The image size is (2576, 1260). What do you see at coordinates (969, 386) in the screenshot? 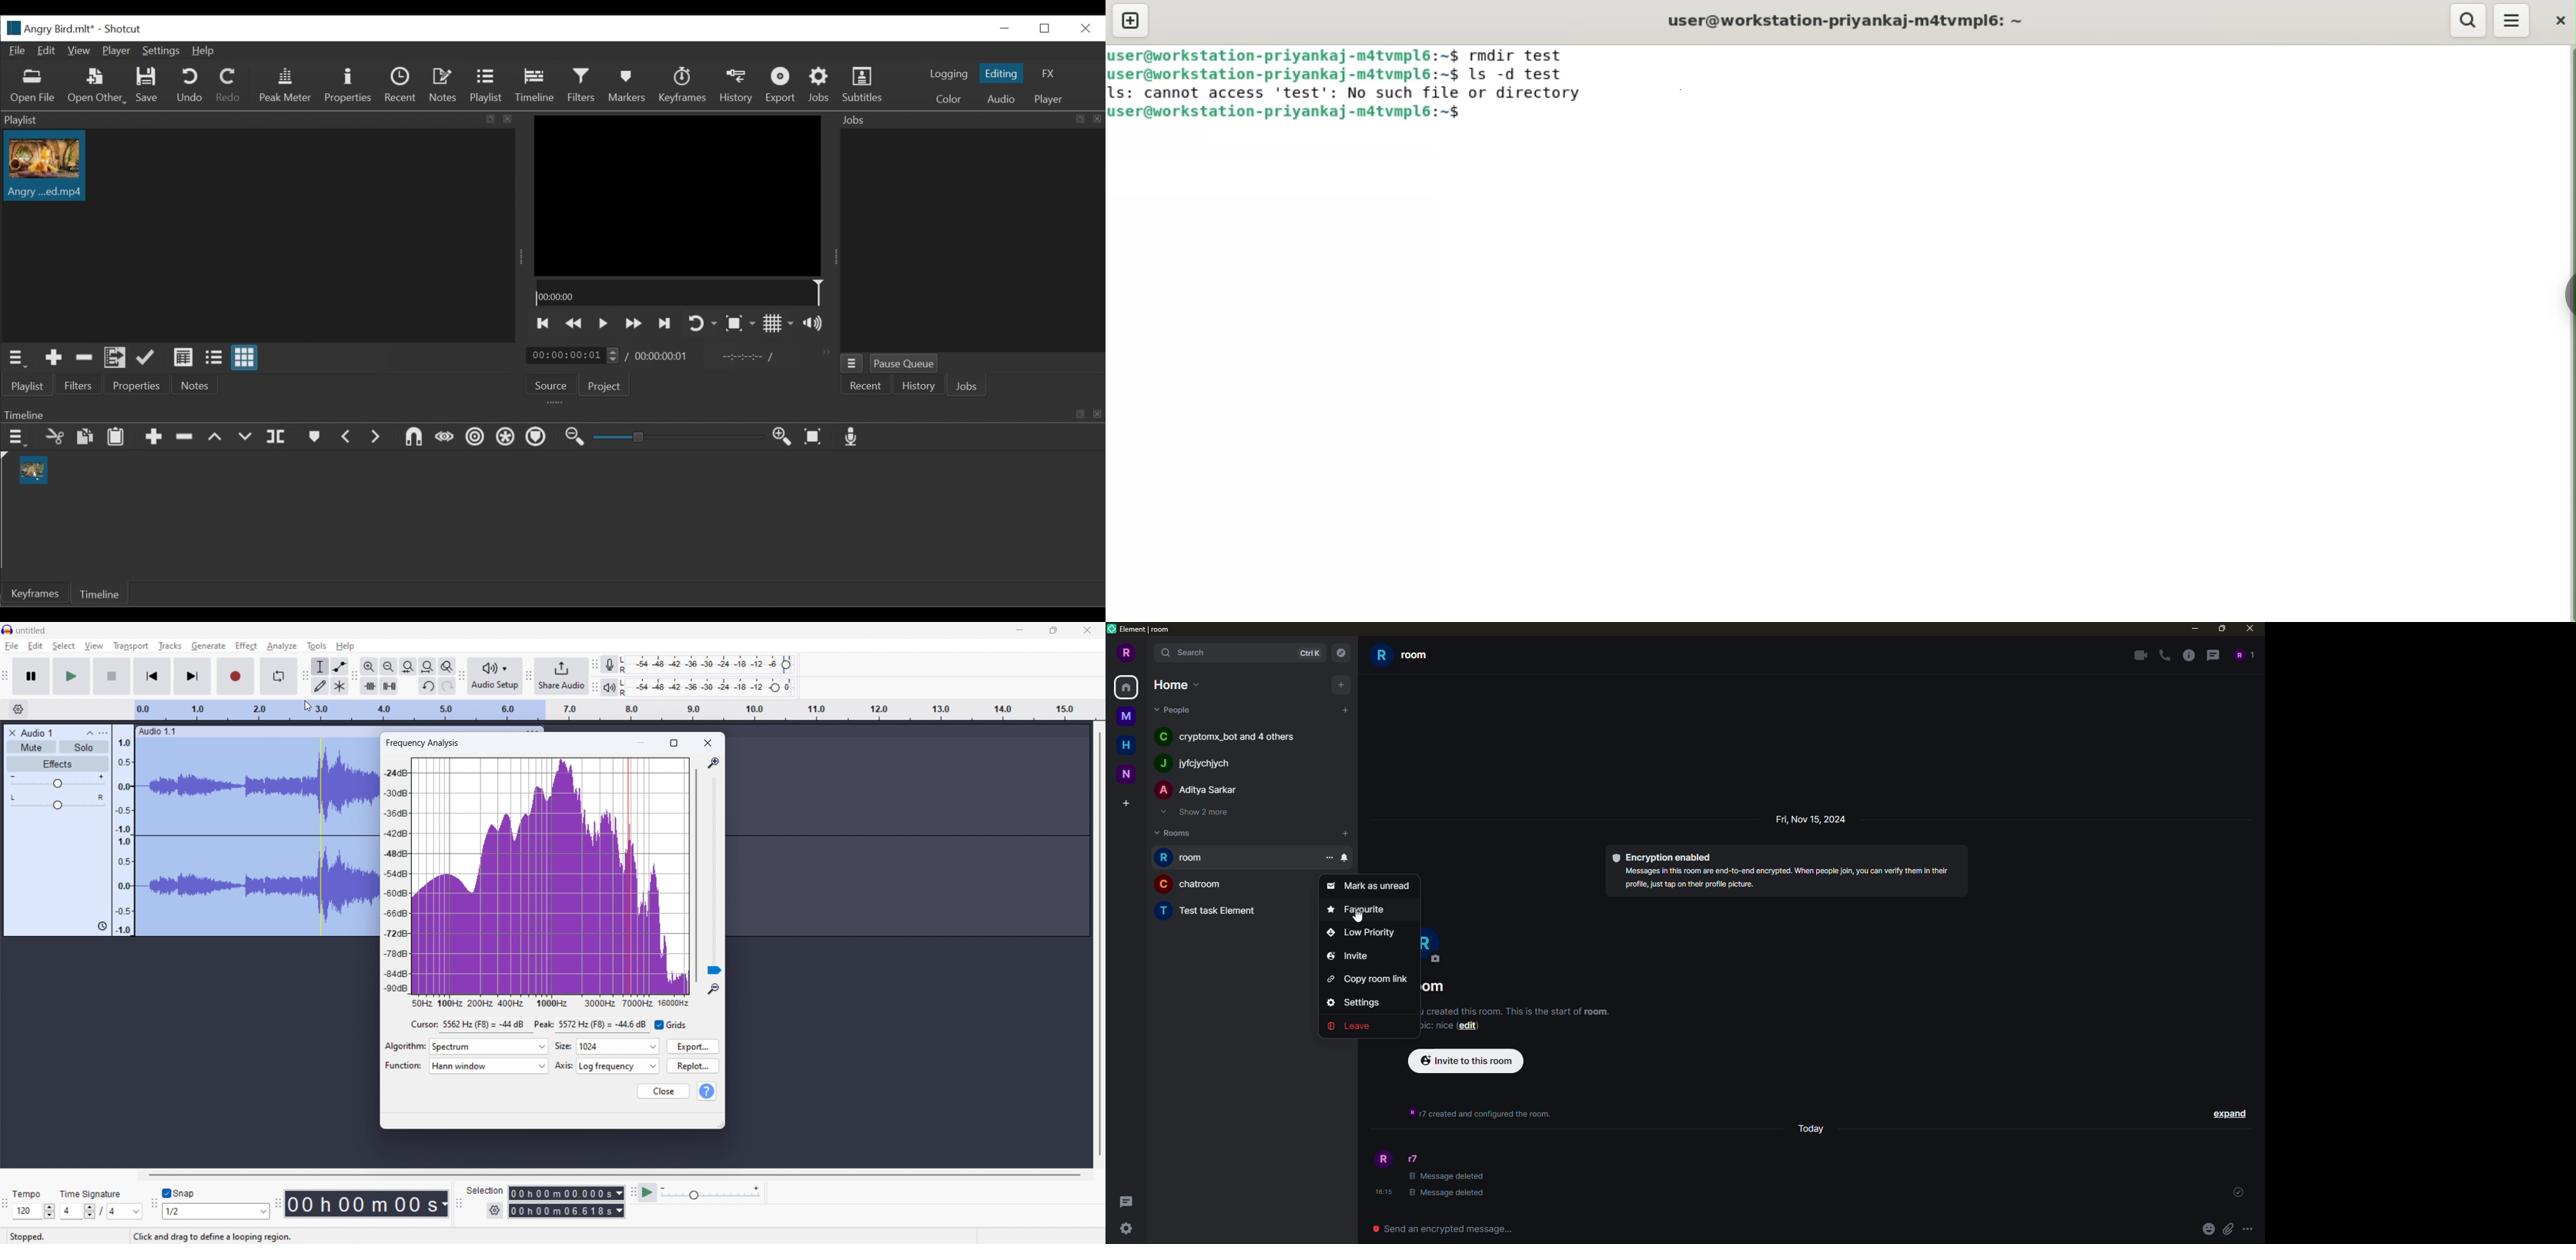
I see `Jobs` at bounding box center [969, 386].